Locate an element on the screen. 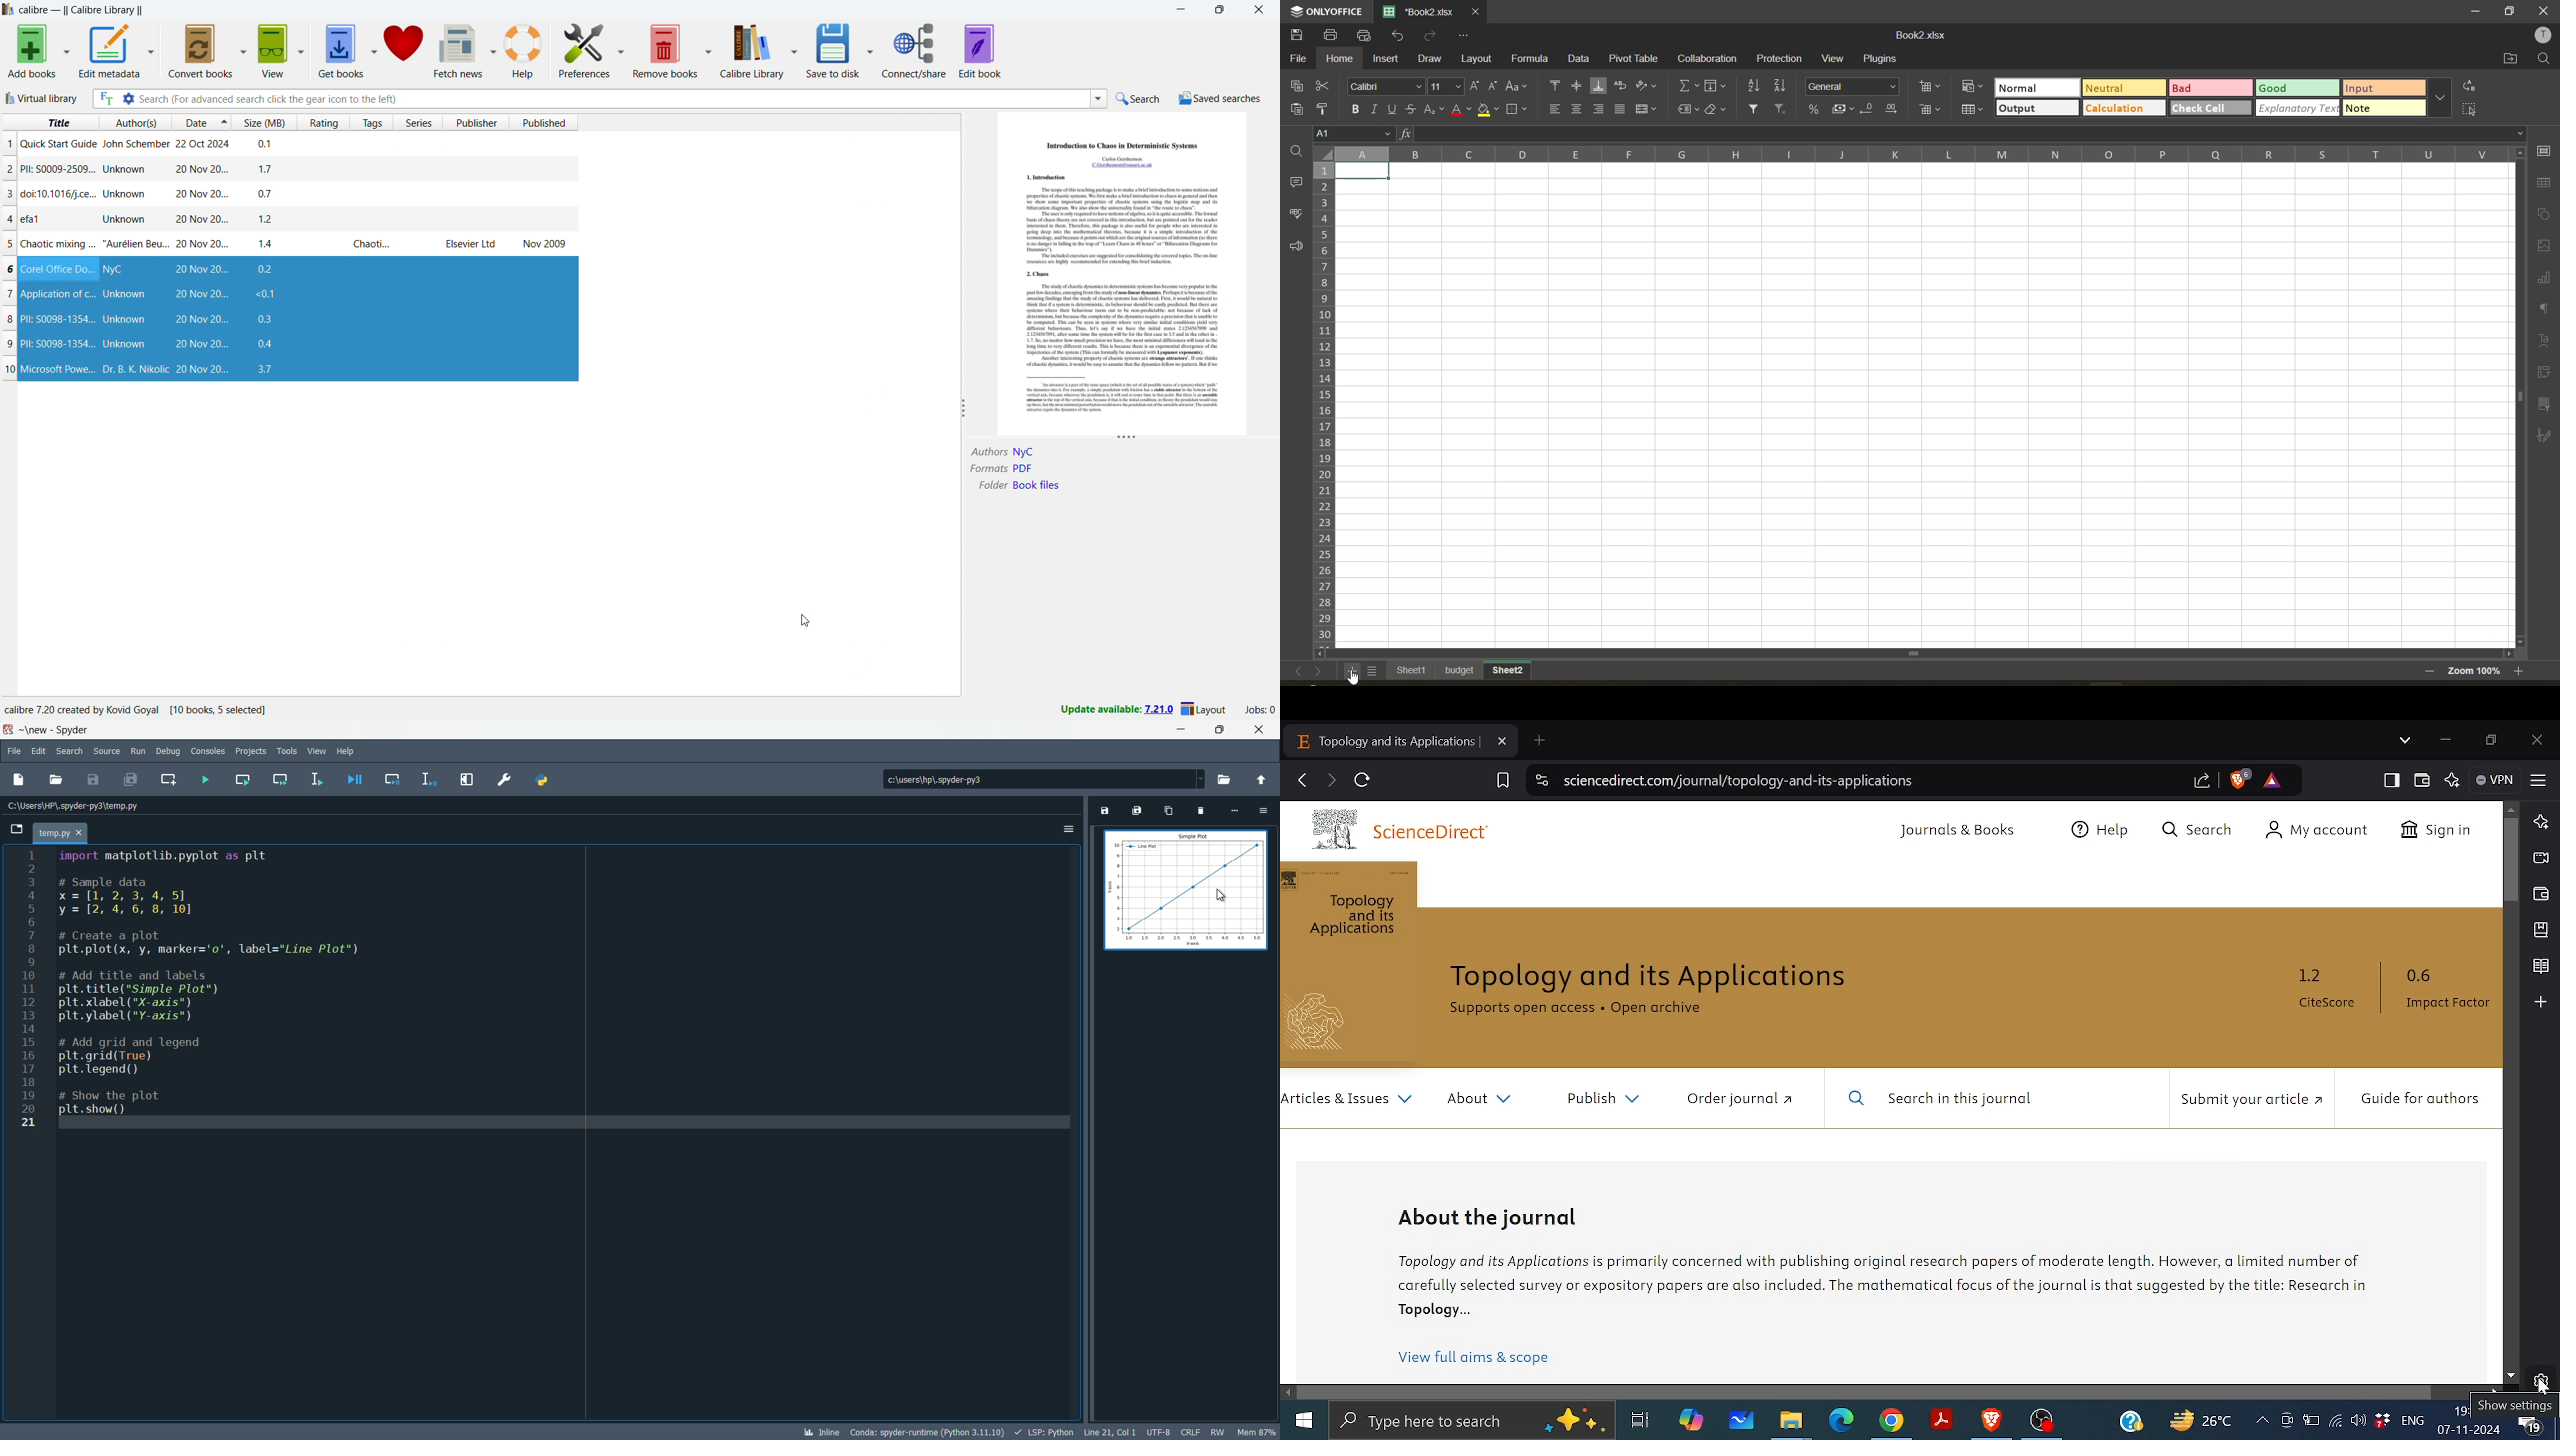  merge and center is located at coordinates (1649, 110).